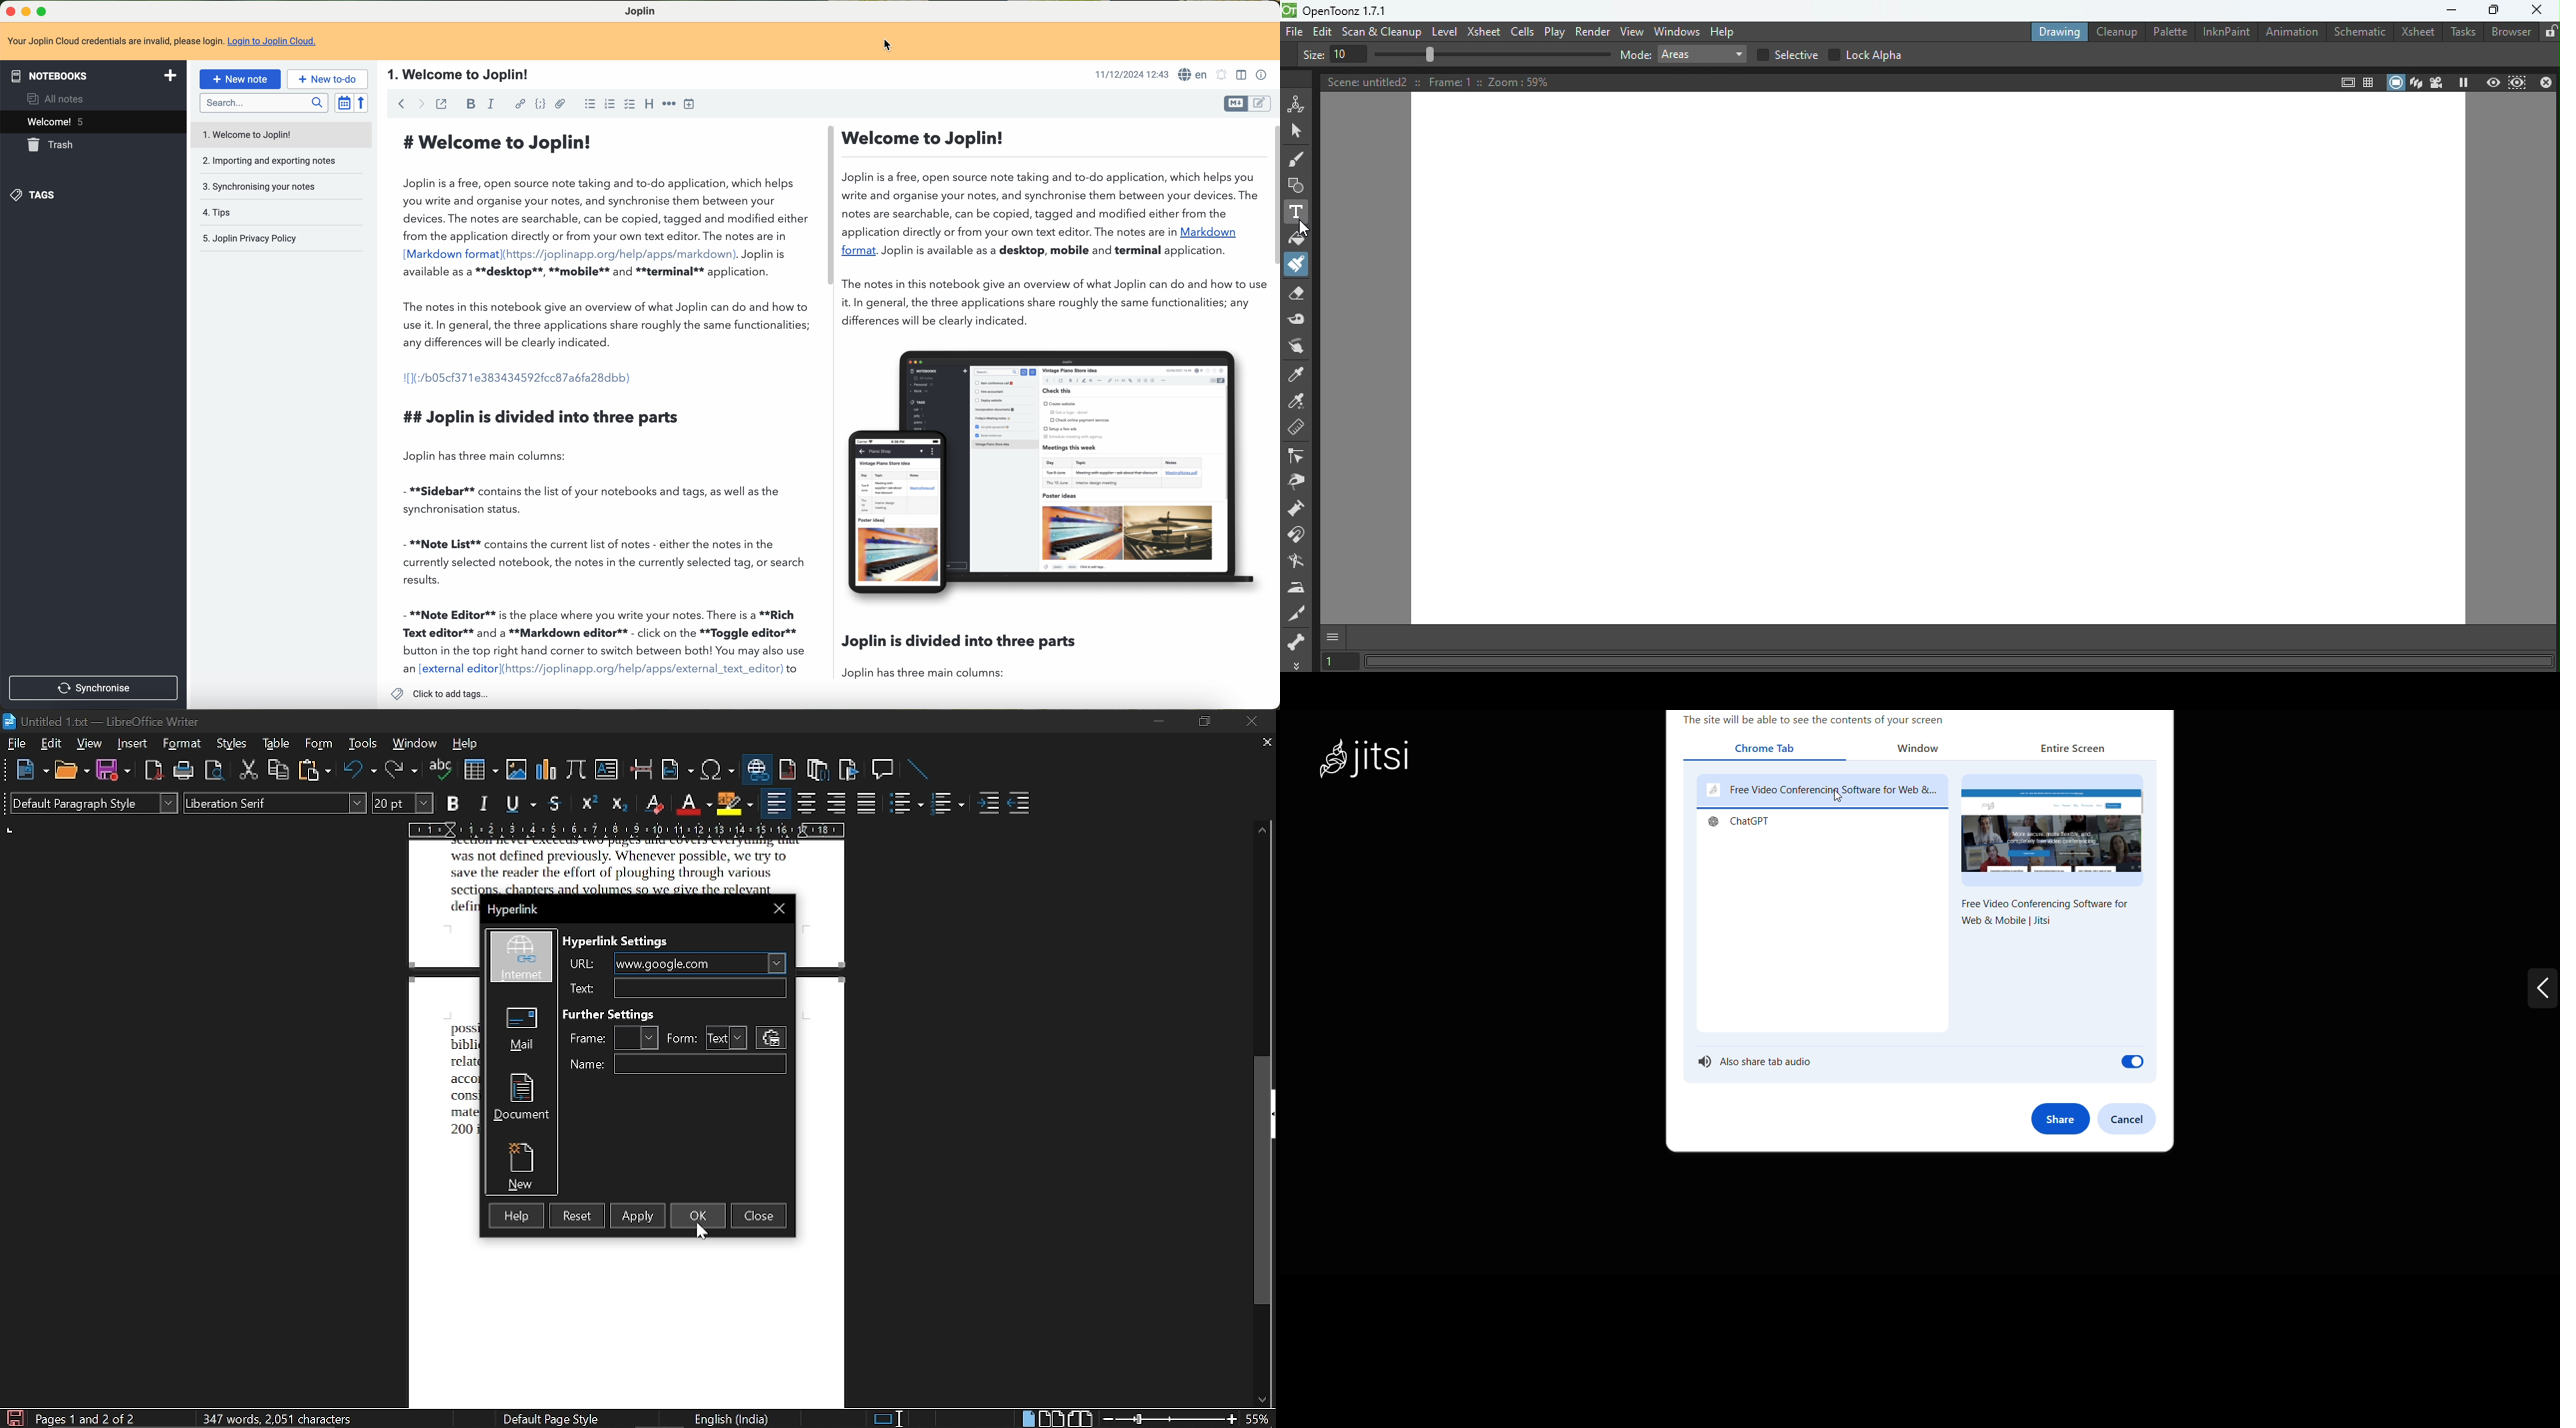 This screenshot has height=1428, width=2576. What do you see at coordinates (1324, 31) in the screenshot?
I see `Edit` at bounding box center [1324, 31].